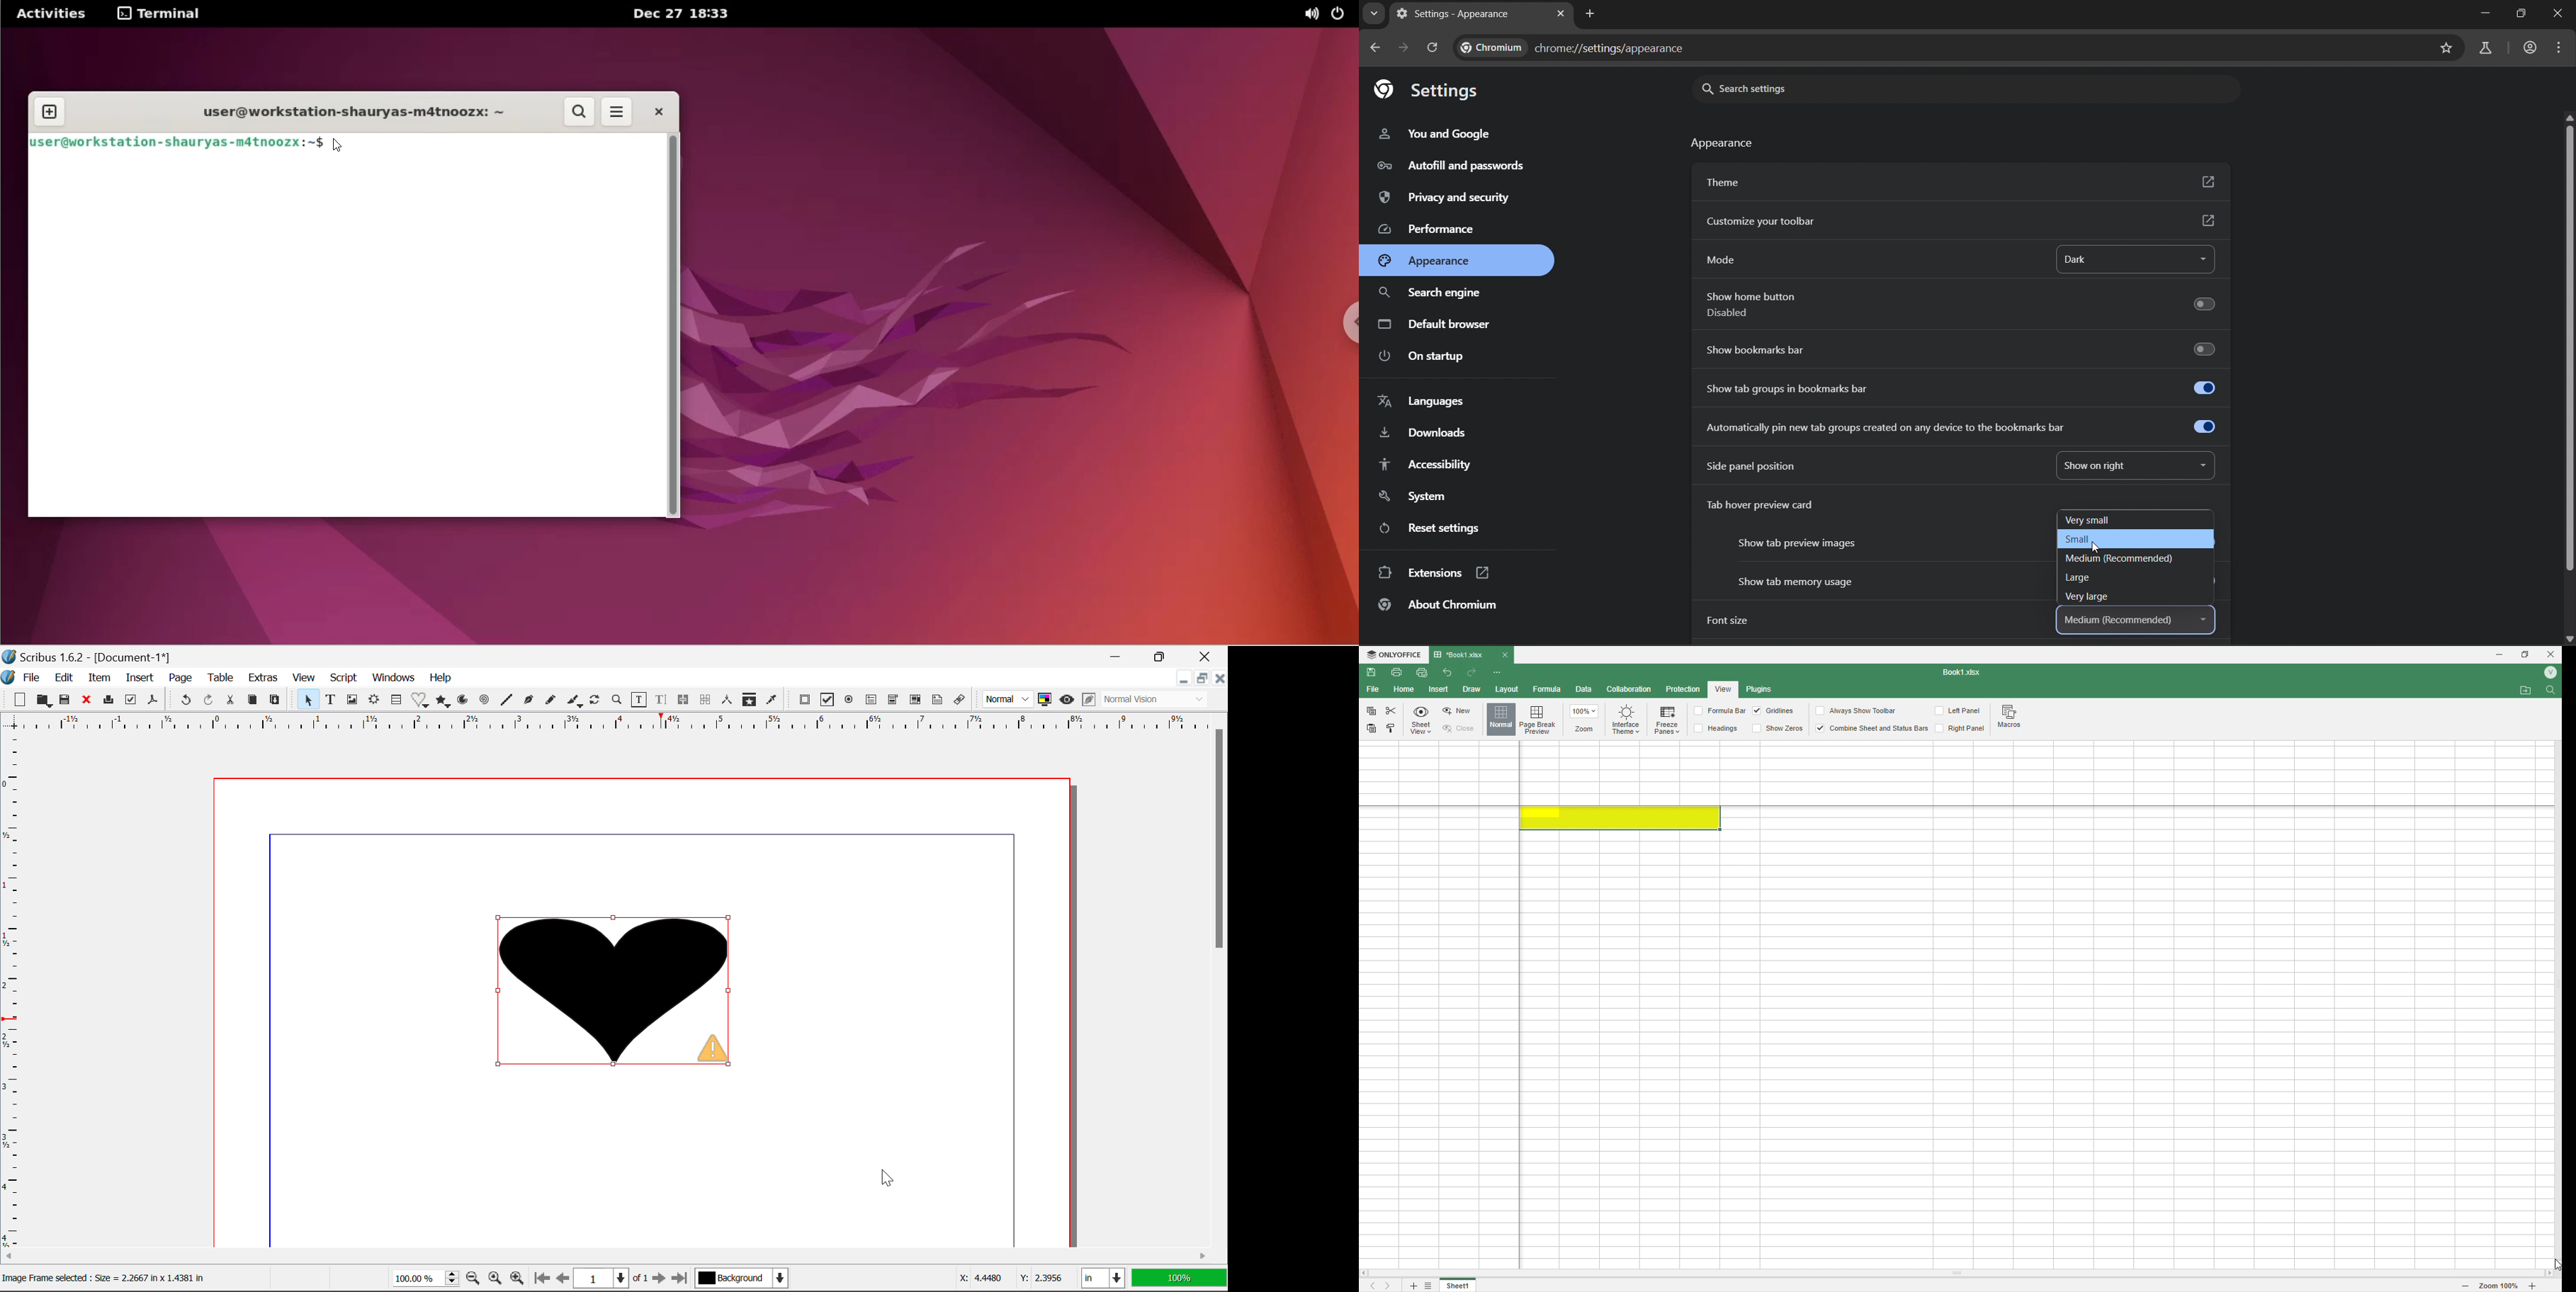  Describe the element at coordinates (278, 699) in the screenshot. I see `Paste` at that location.